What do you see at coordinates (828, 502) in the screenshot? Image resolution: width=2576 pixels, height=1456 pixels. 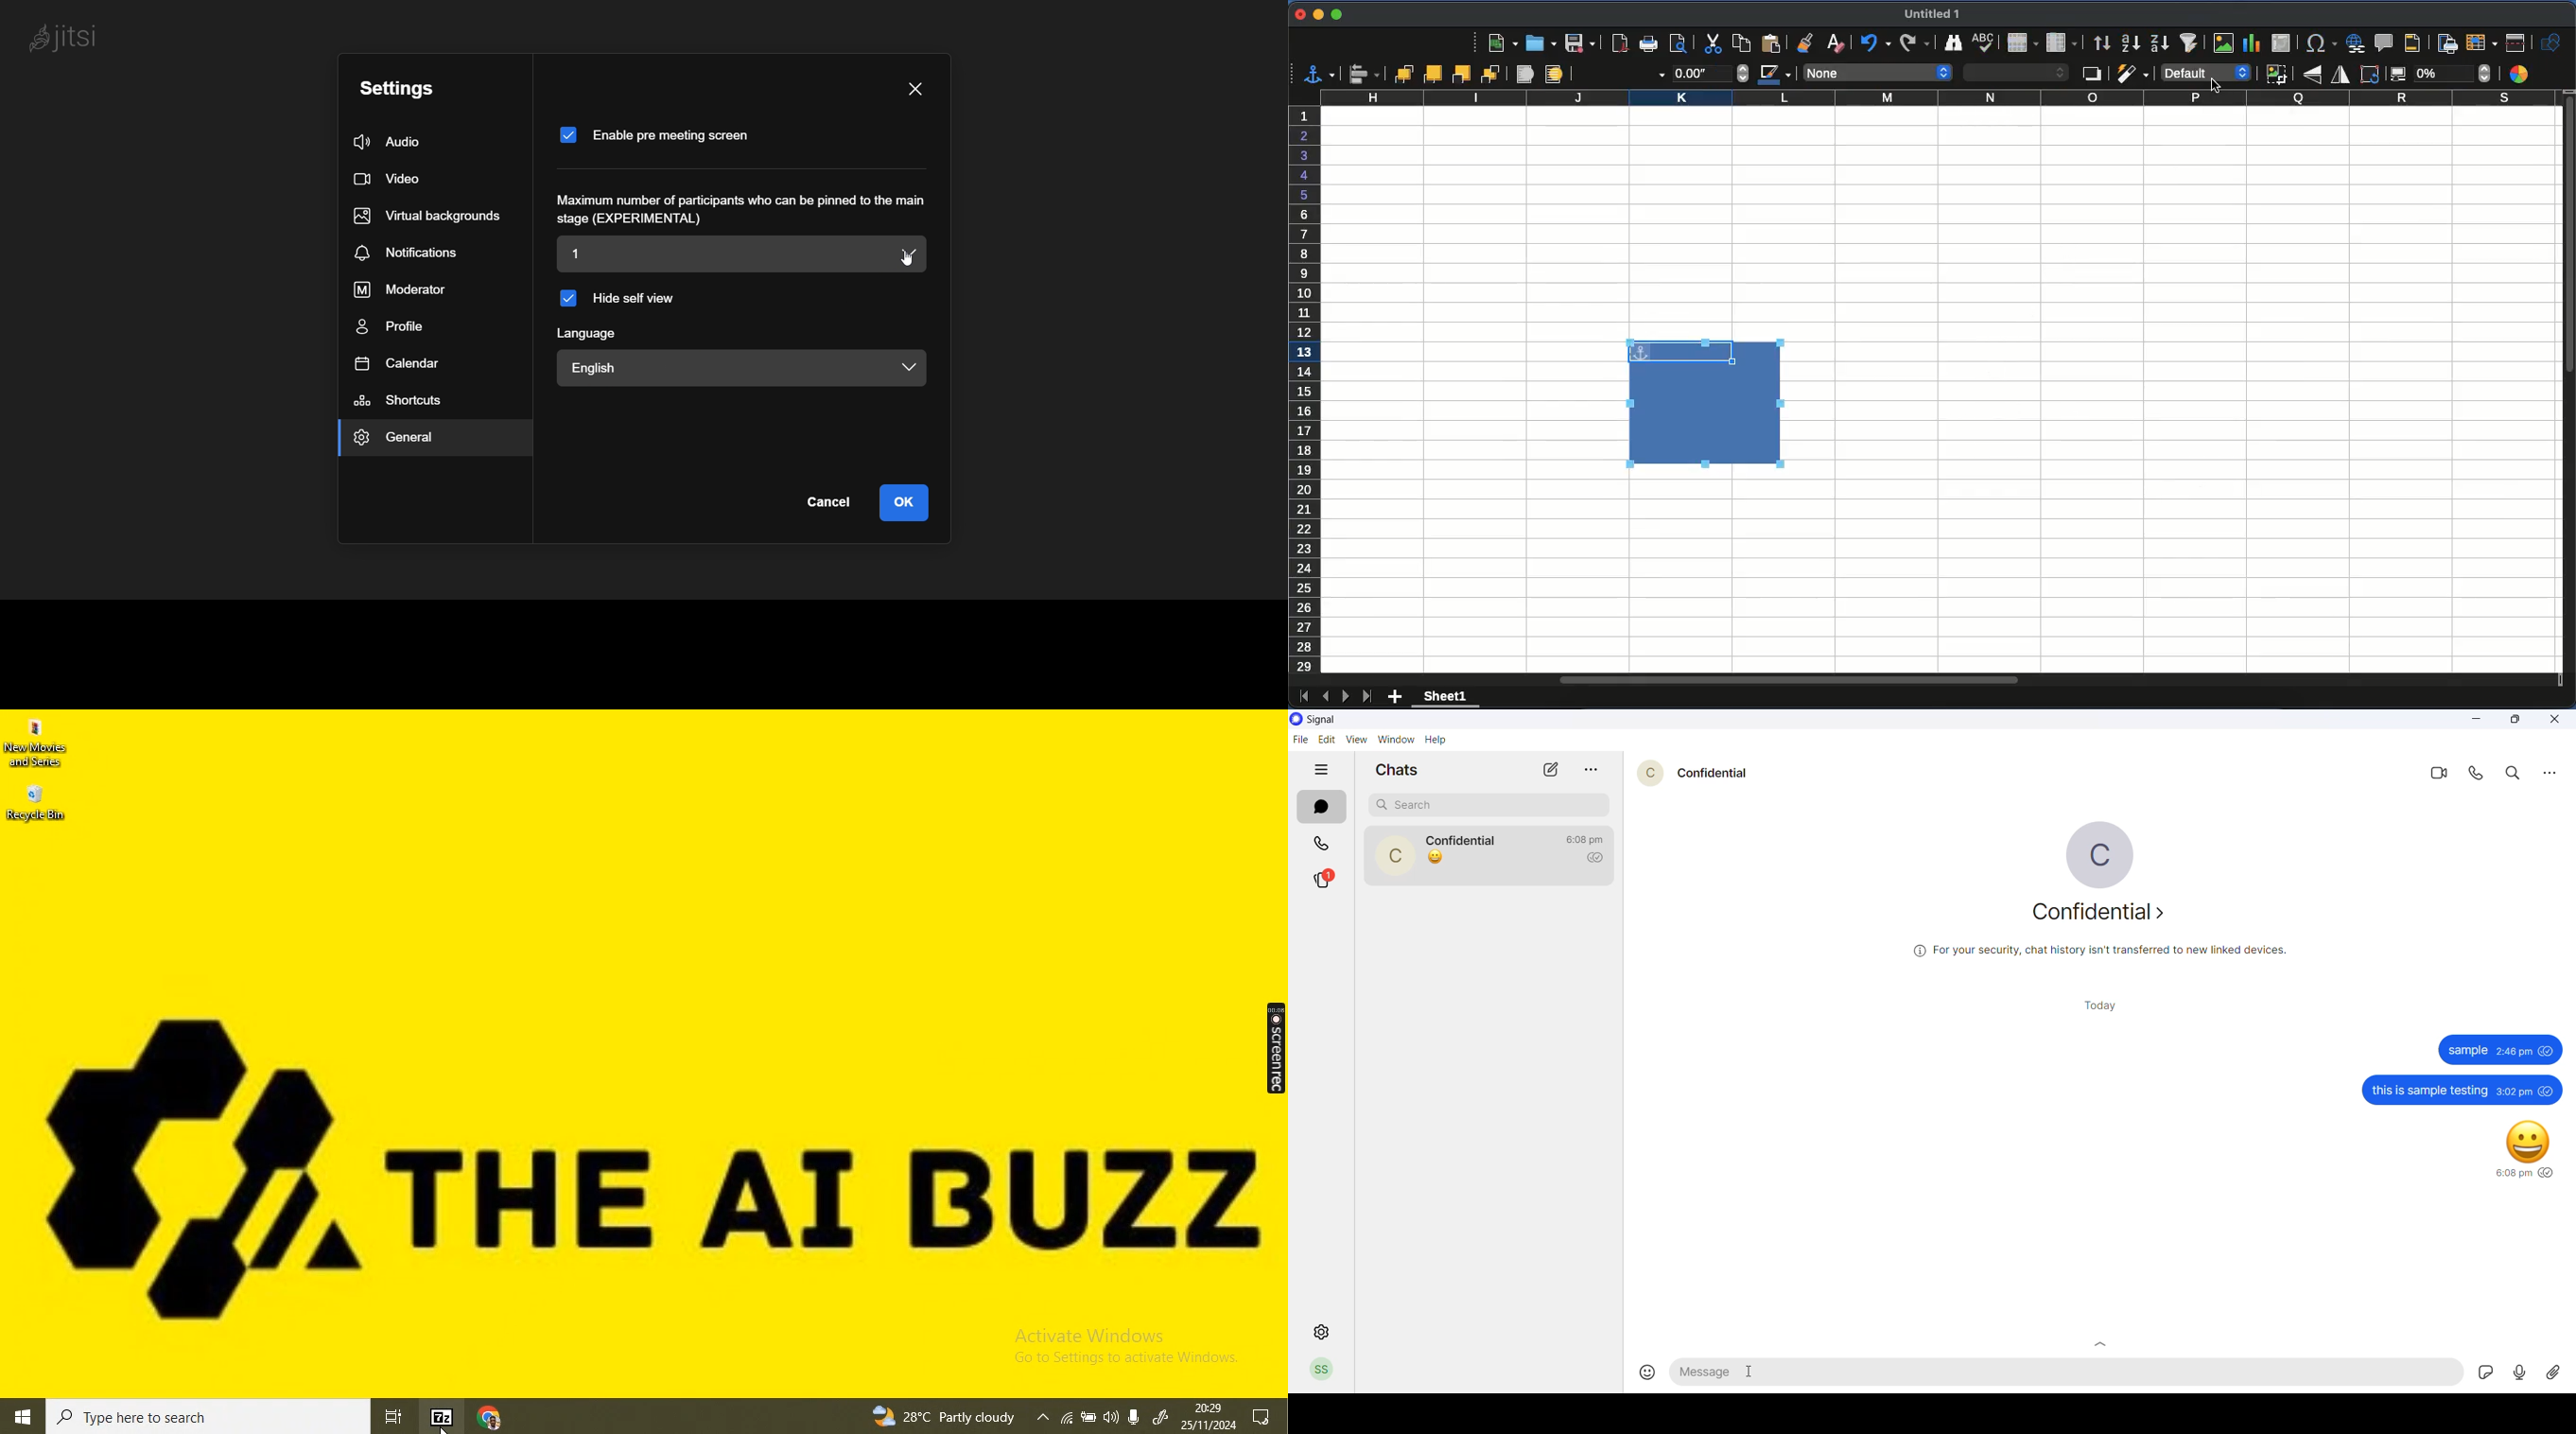 I see `cancel` at bounding box center [828, 502].